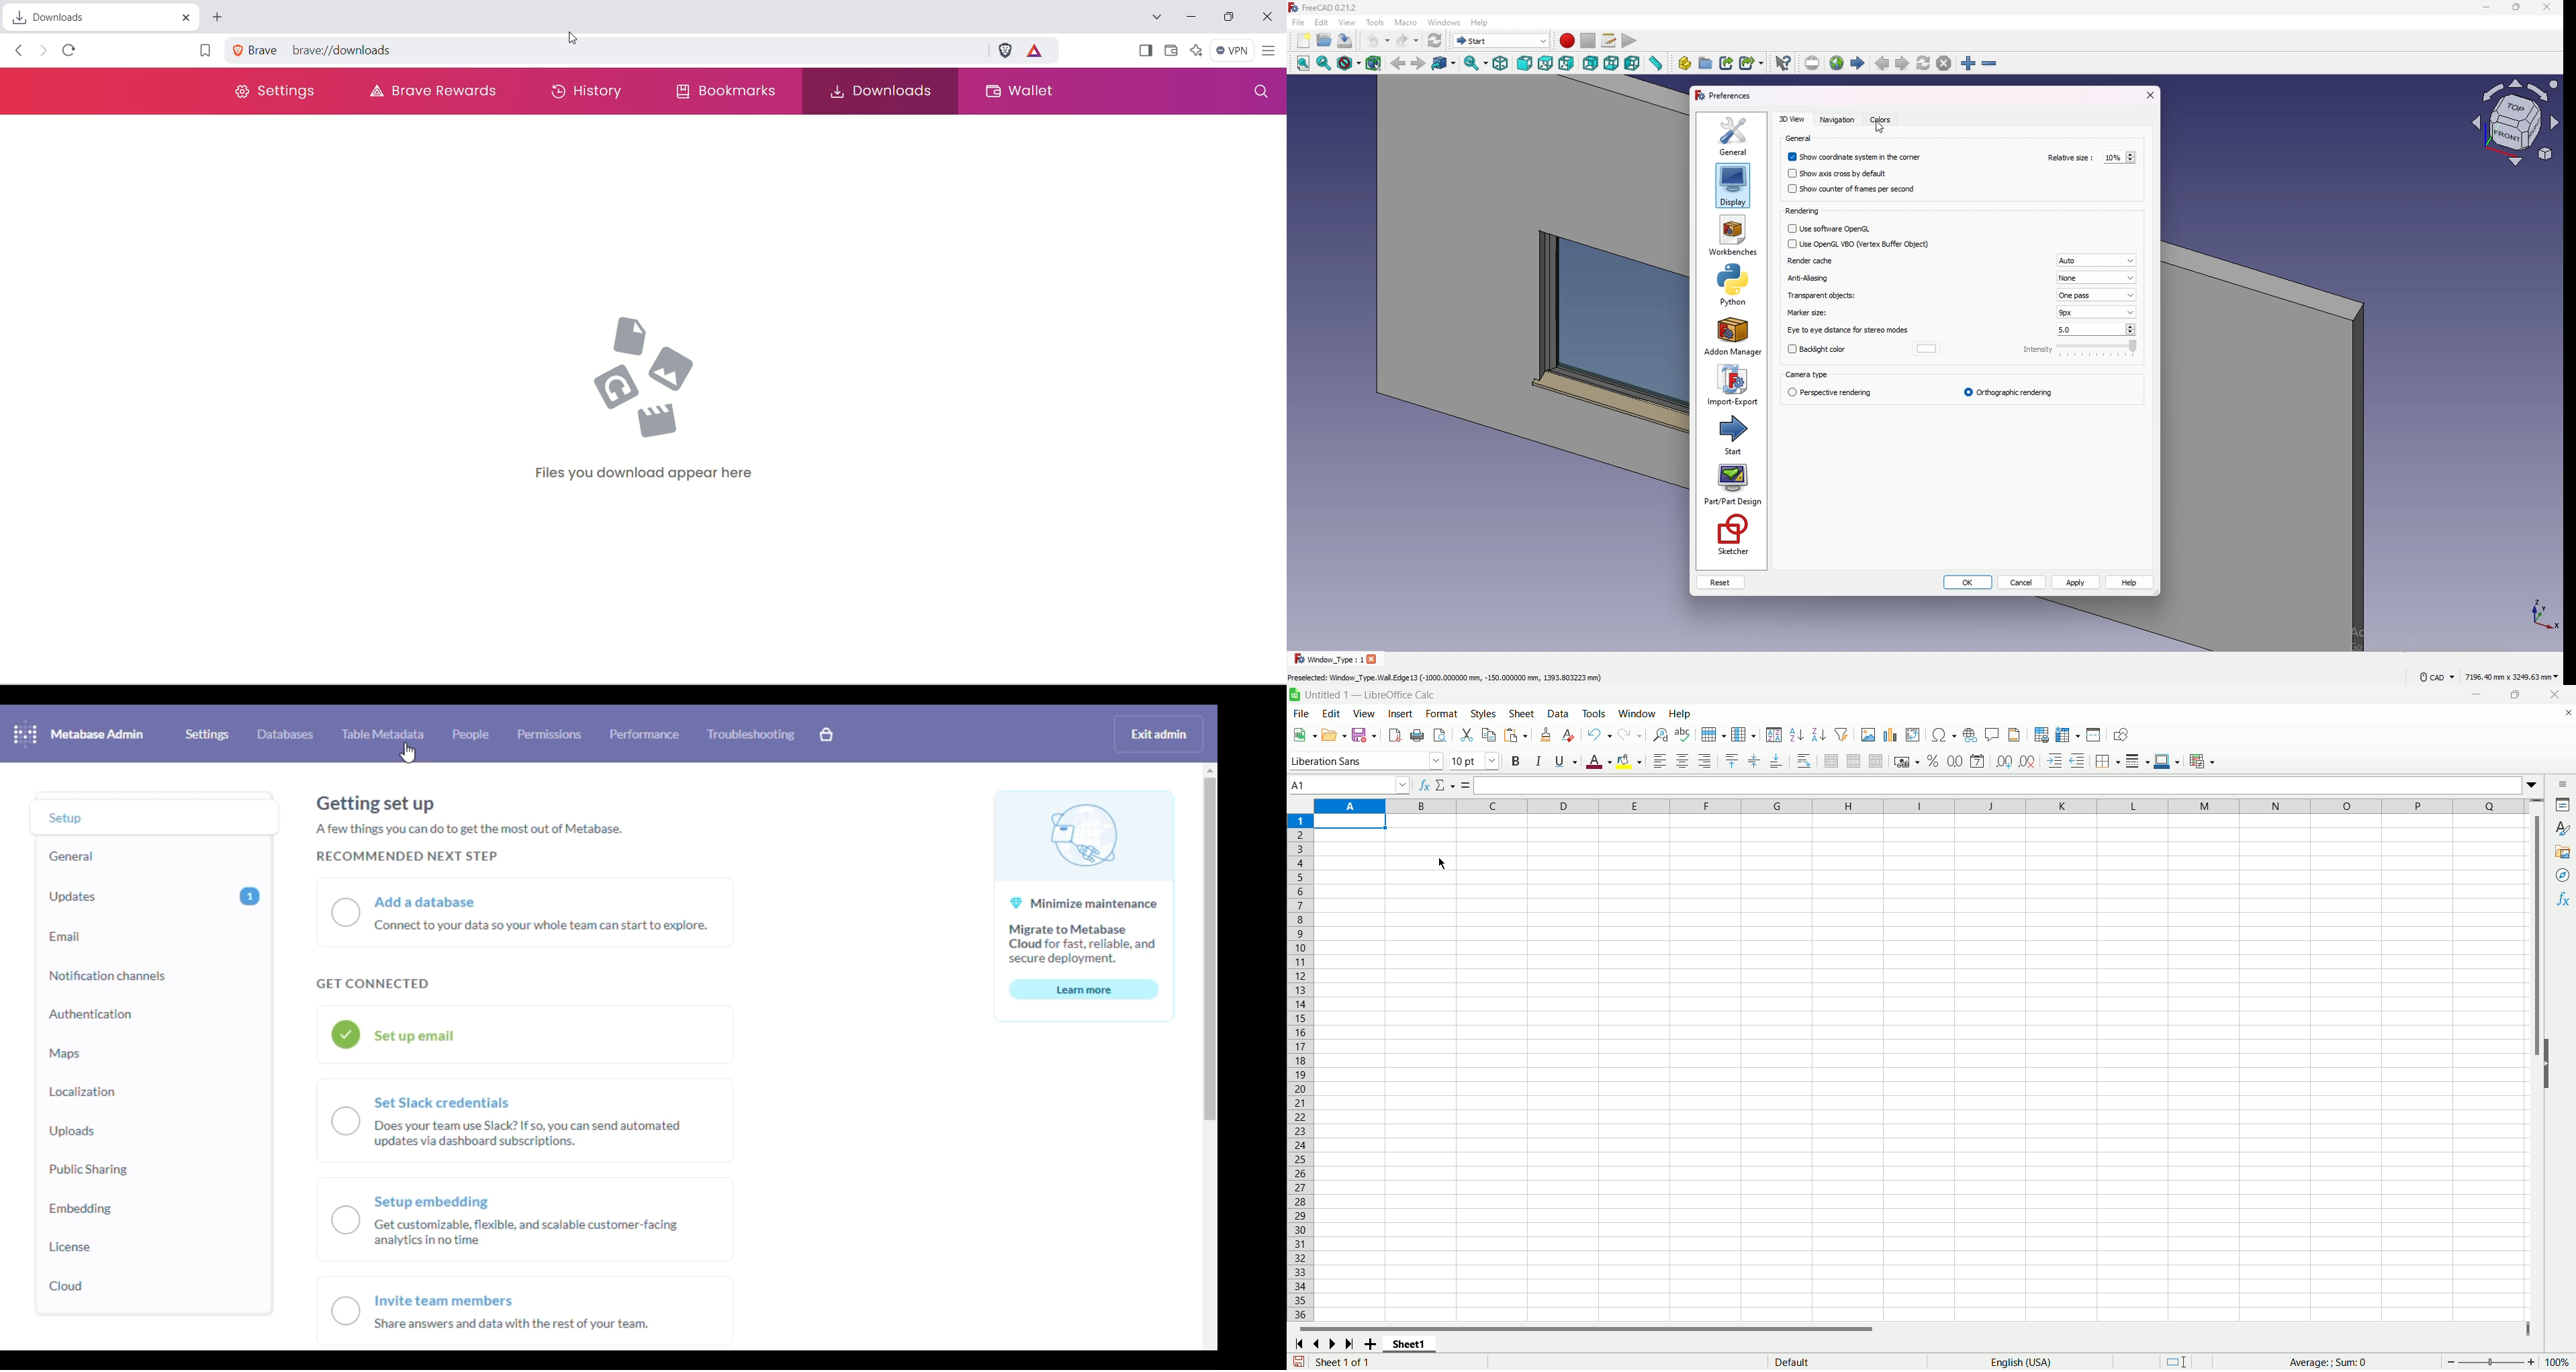  Describe the element at coordinates (1841, 1361) in the screenshot. I see `Default` at that location.